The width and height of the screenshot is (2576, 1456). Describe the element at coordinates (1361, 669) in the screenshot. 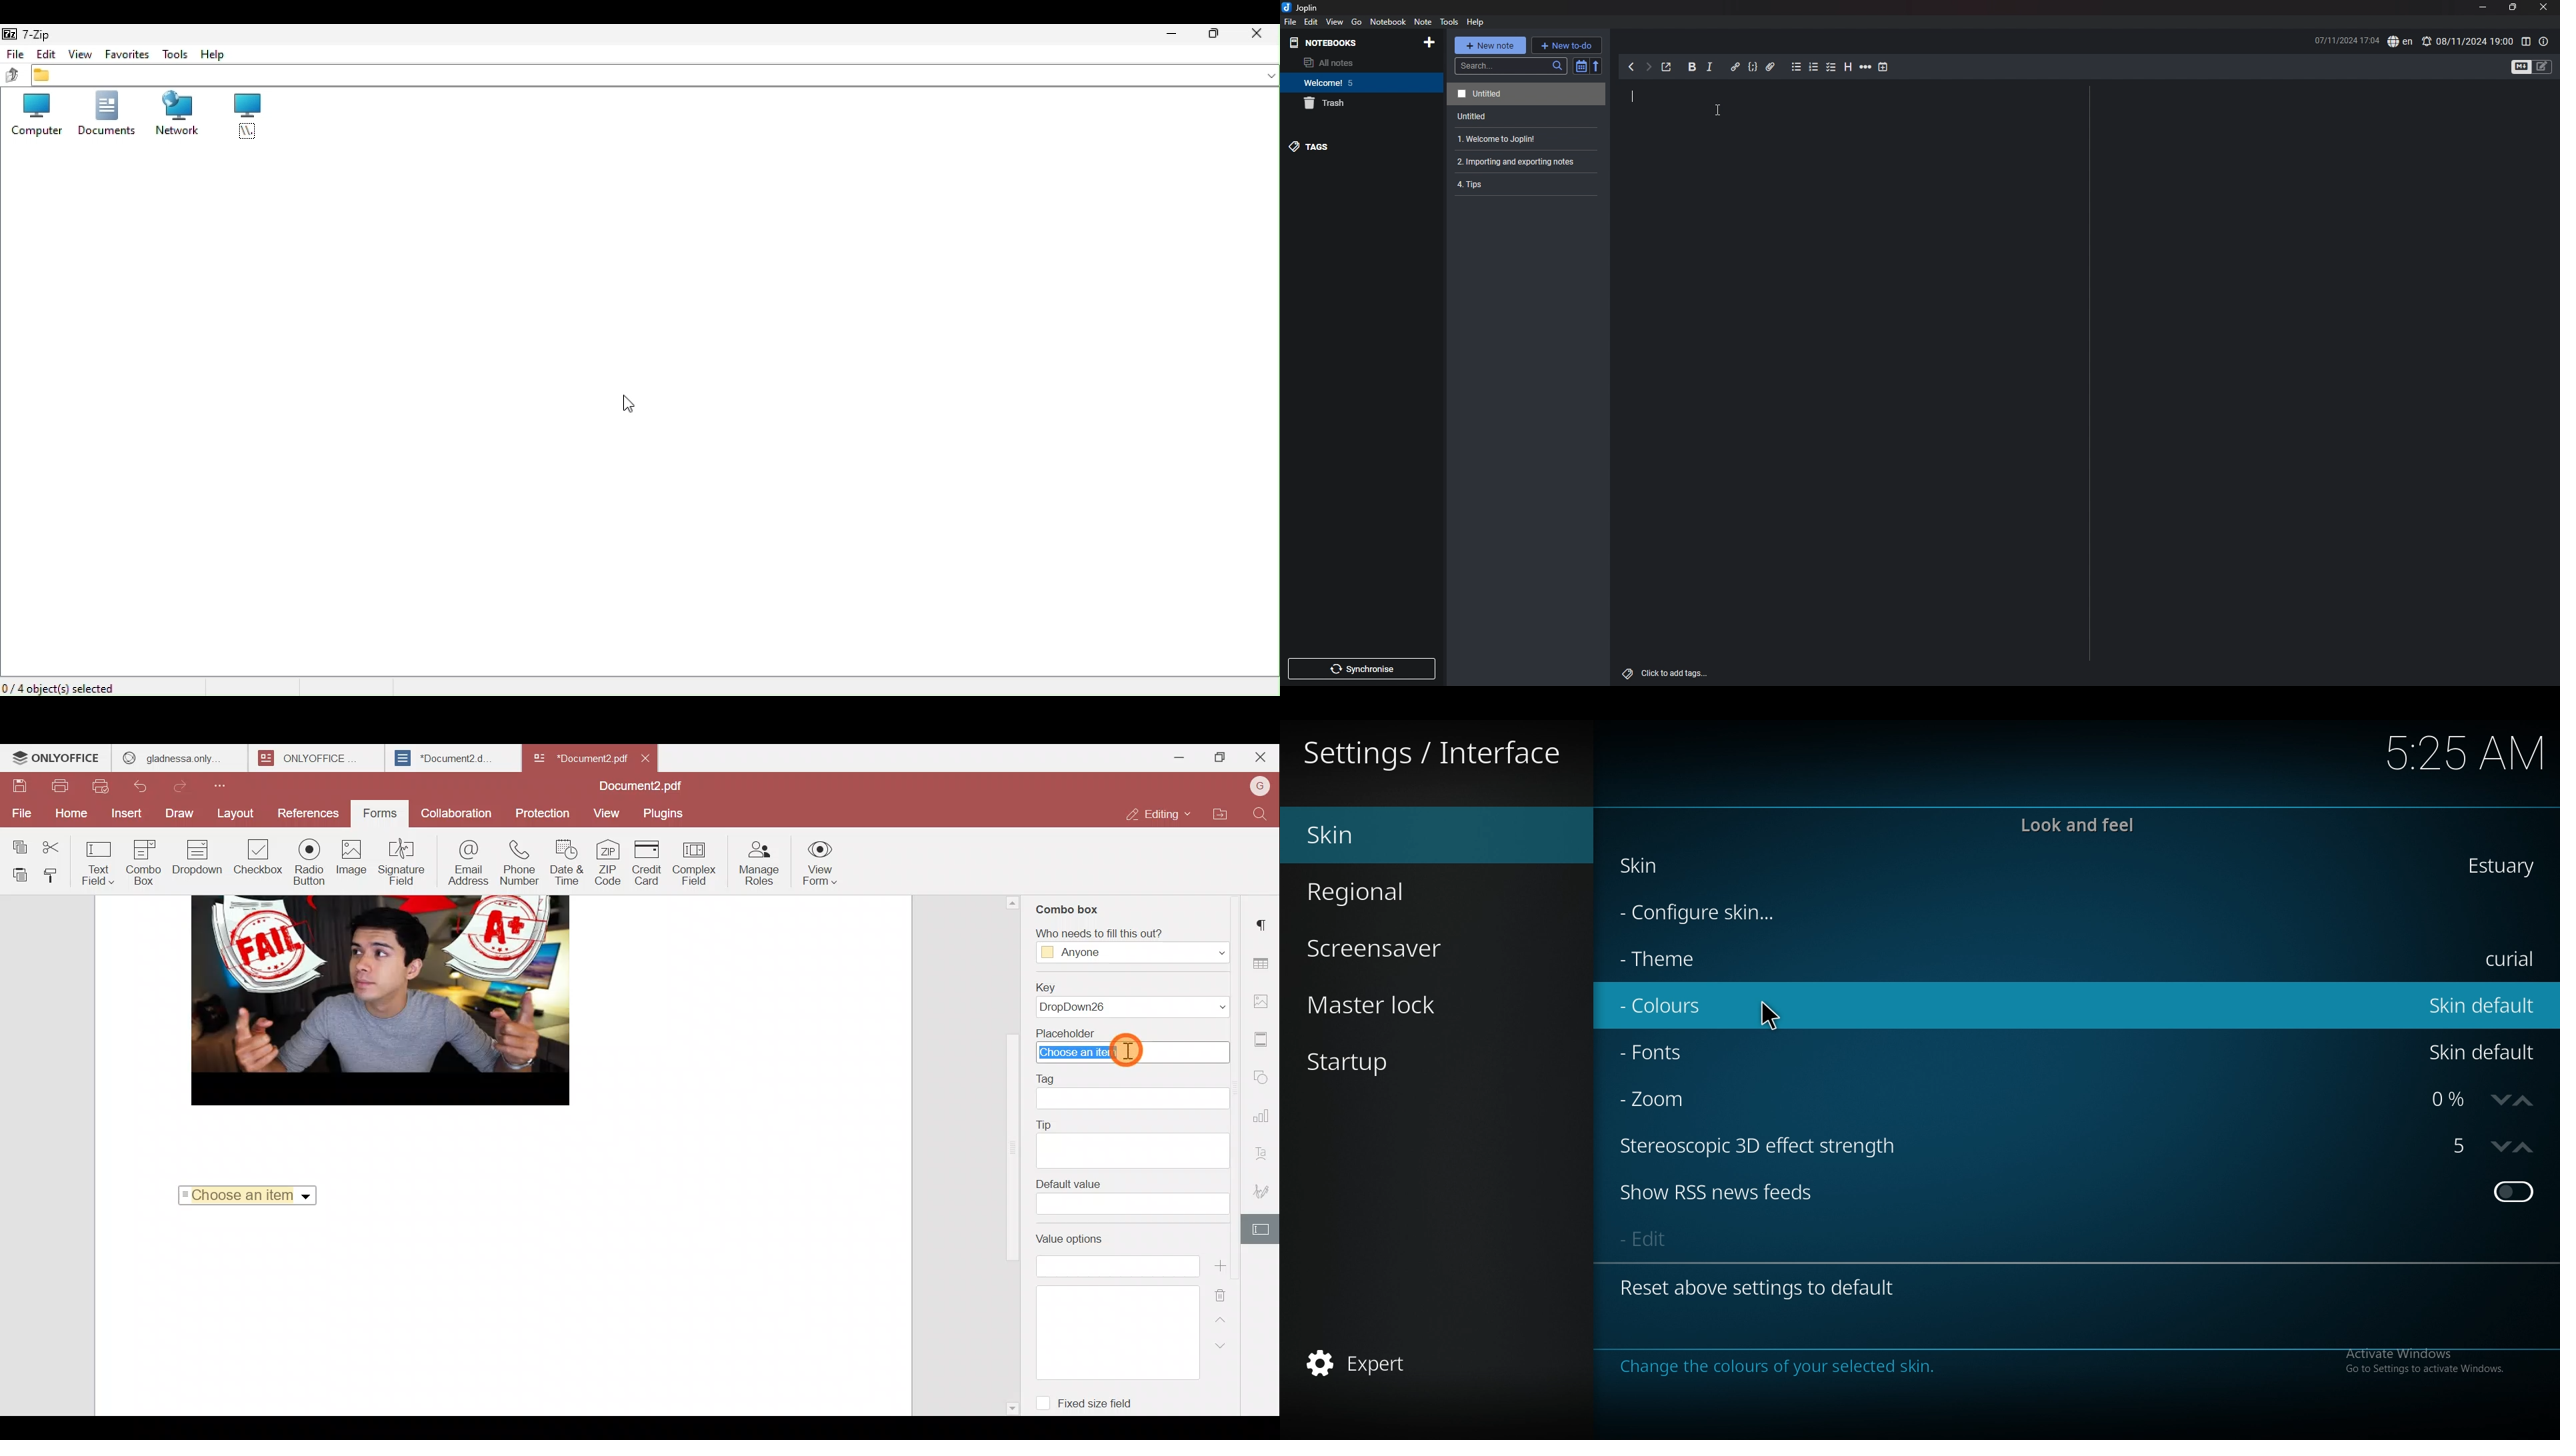

I see `sync` at that location.